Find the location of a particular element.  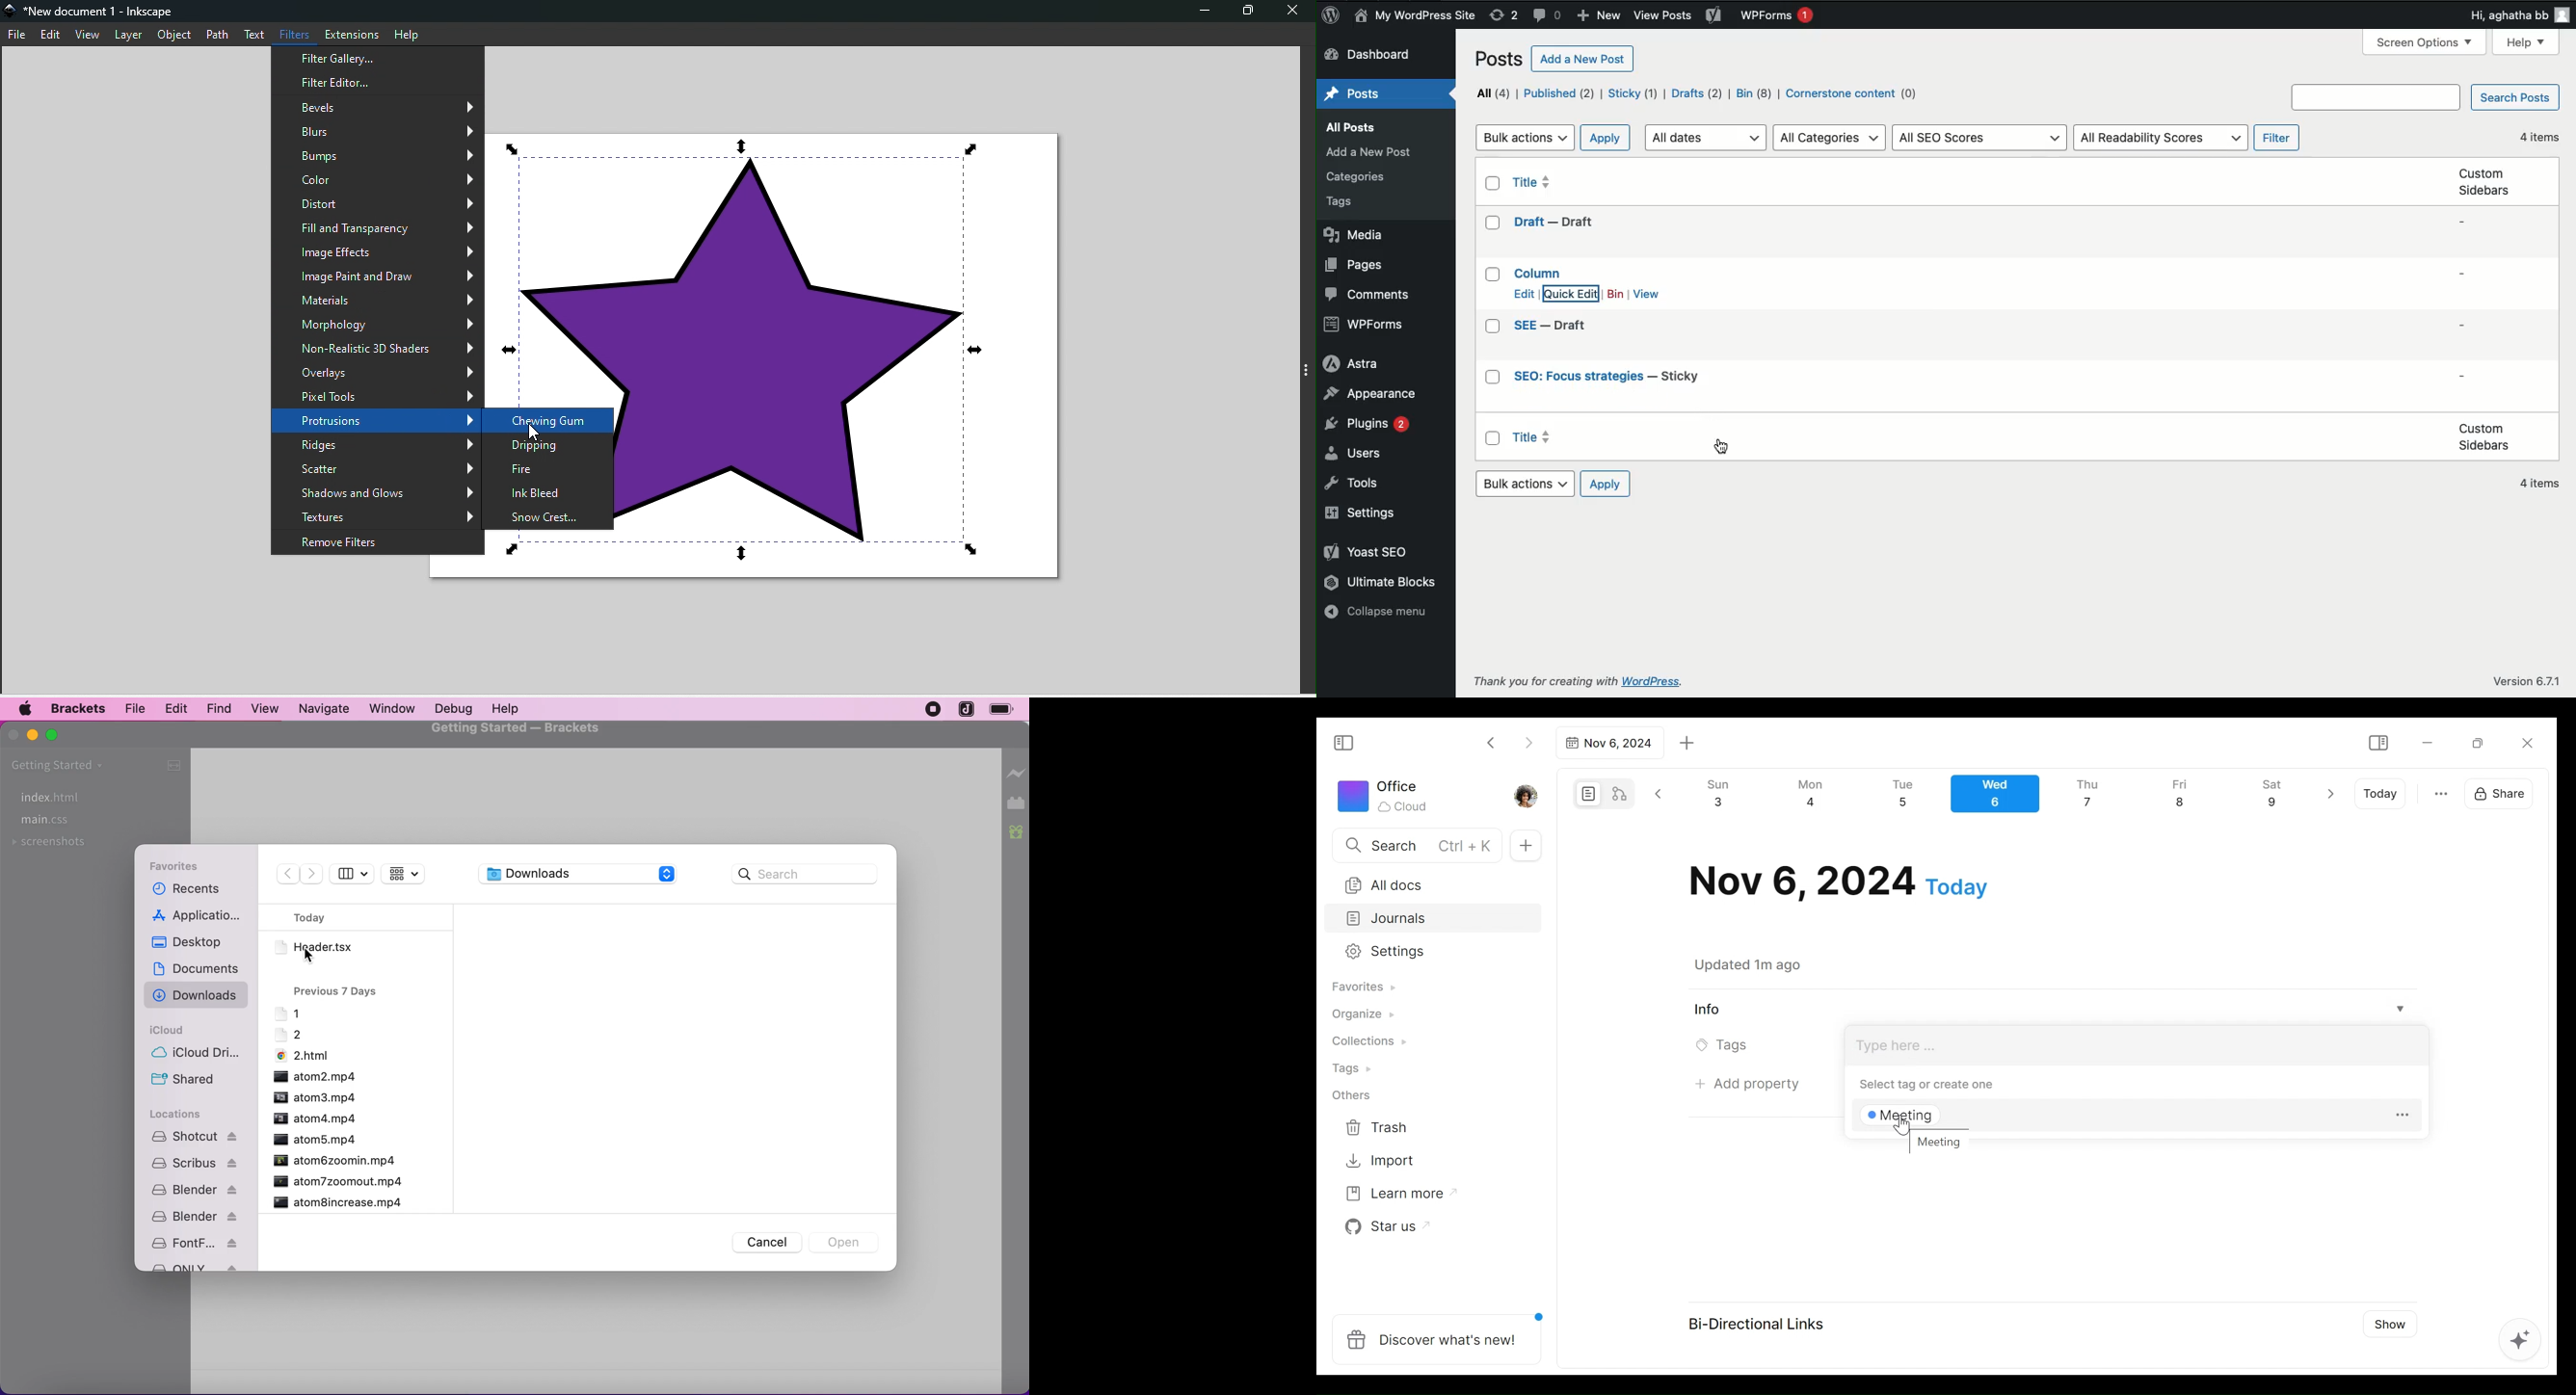

checkbox is located at coordinates (1493, 437).